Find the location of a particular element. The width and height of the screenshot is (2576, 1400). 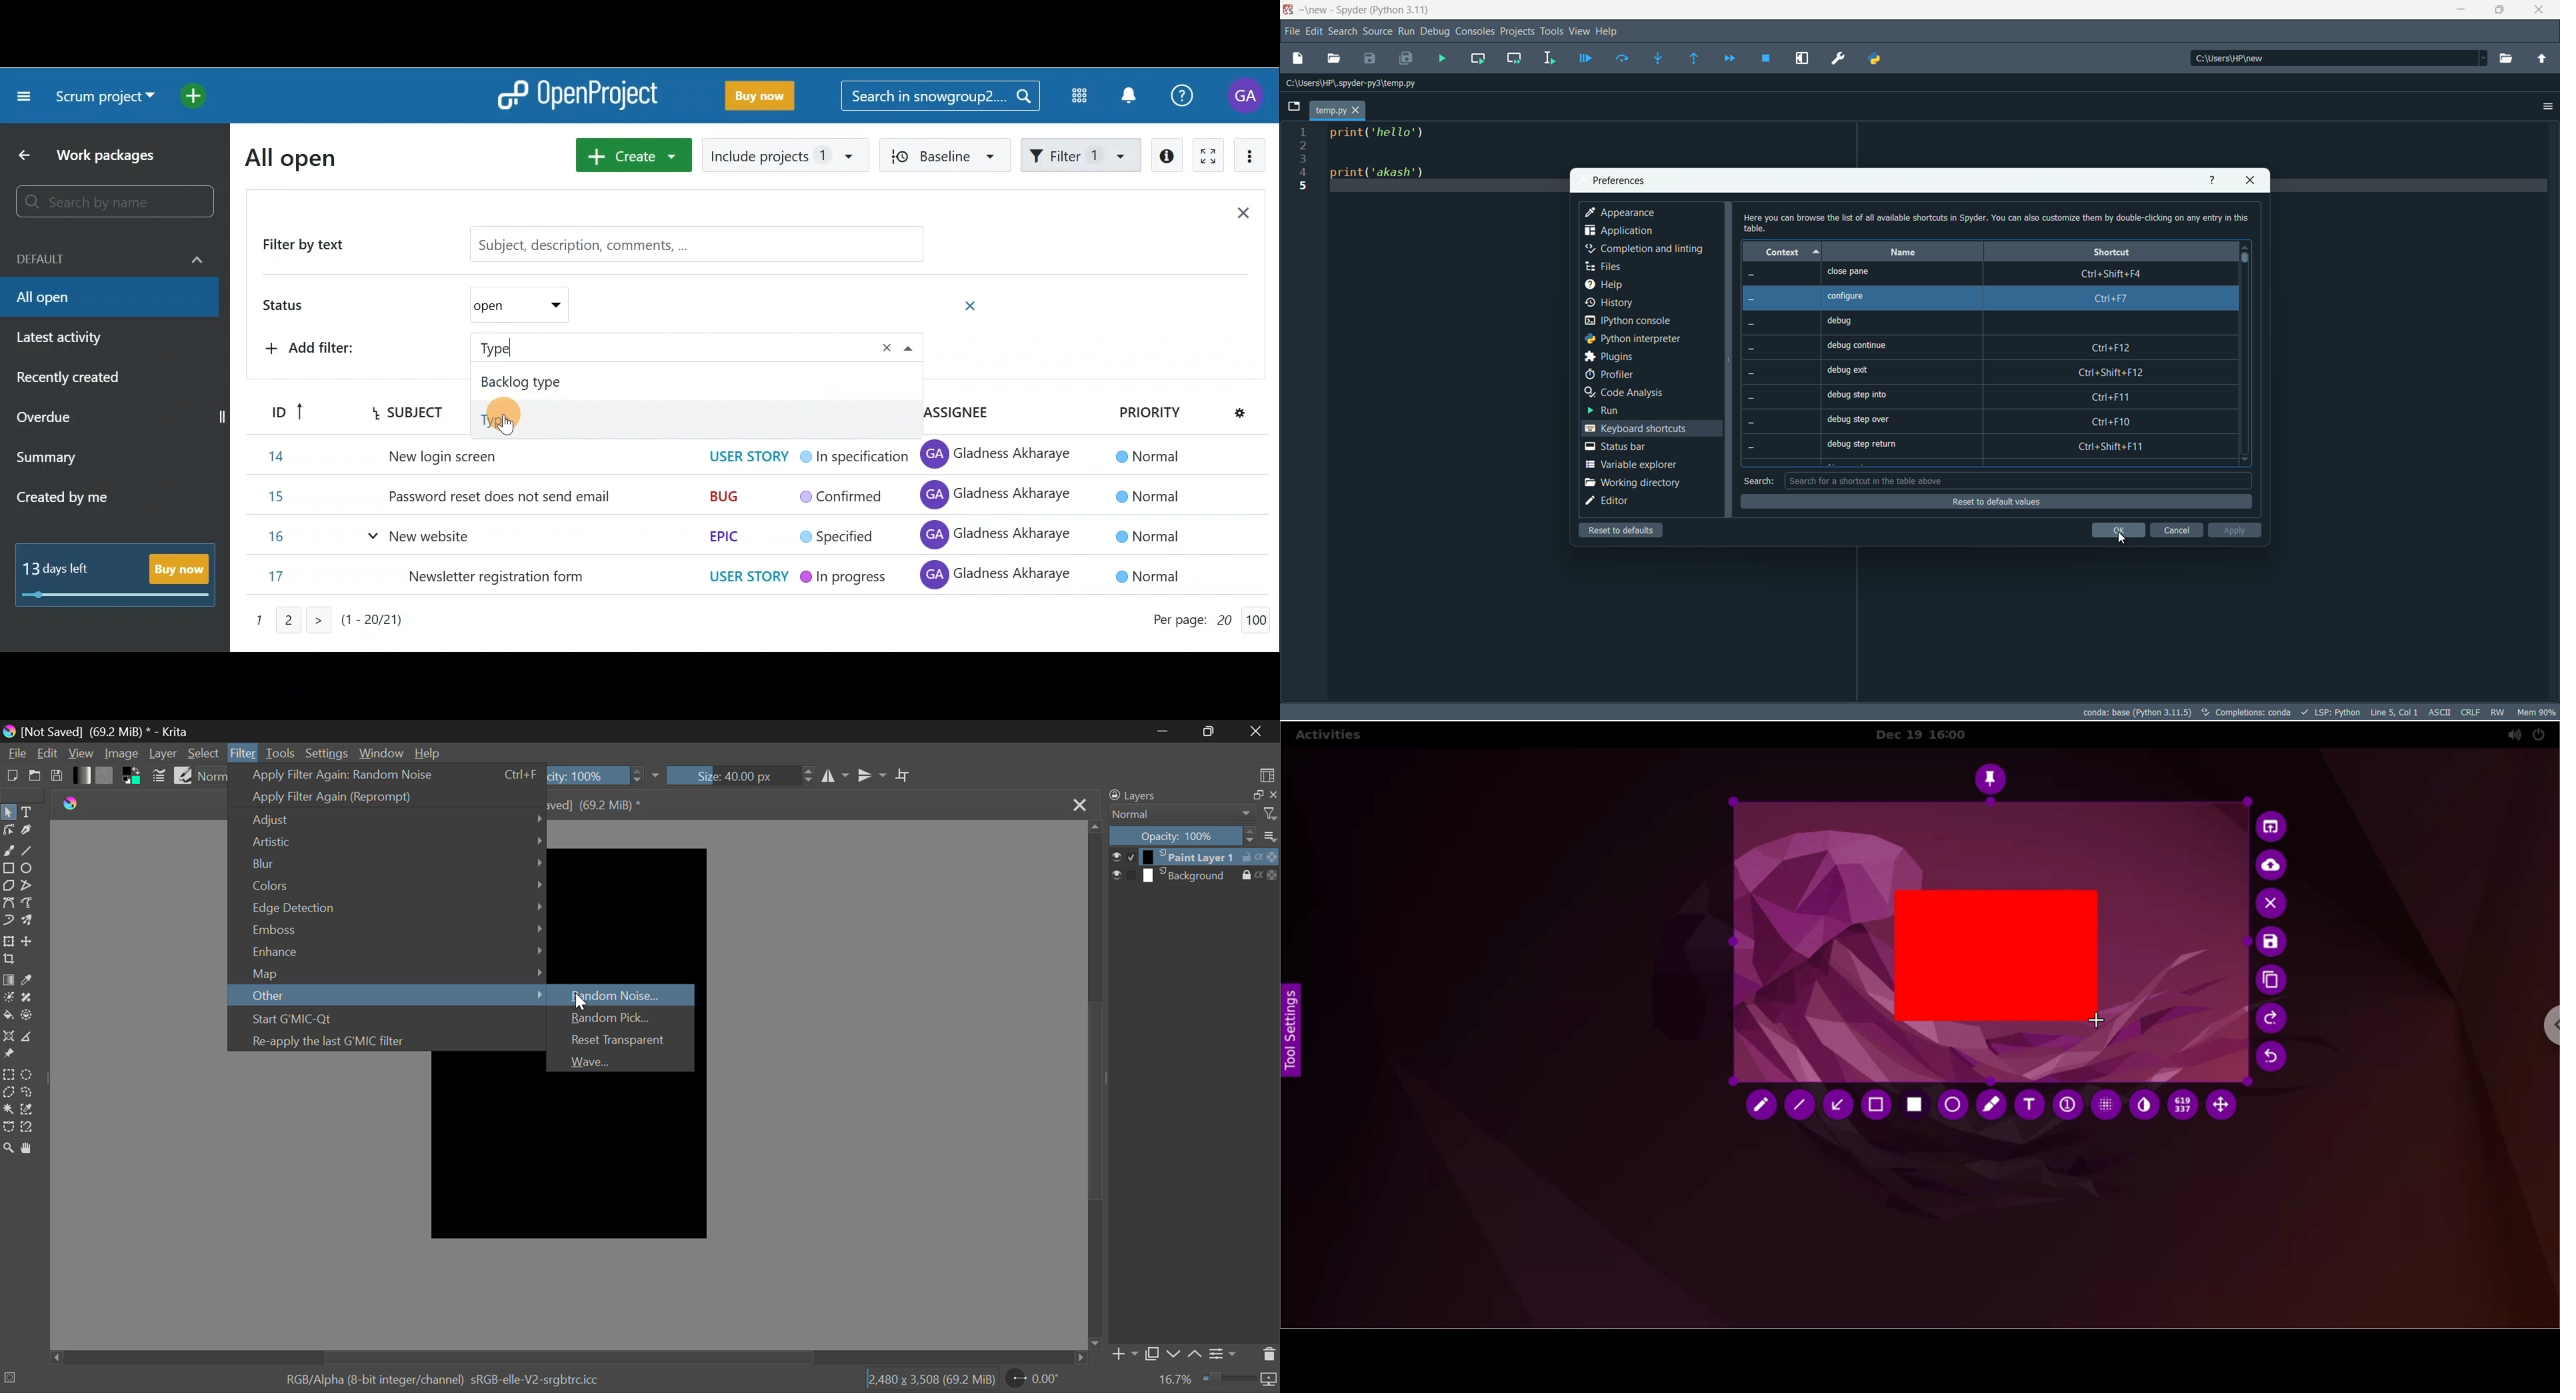

Remove is located at coordinates (972, 305).